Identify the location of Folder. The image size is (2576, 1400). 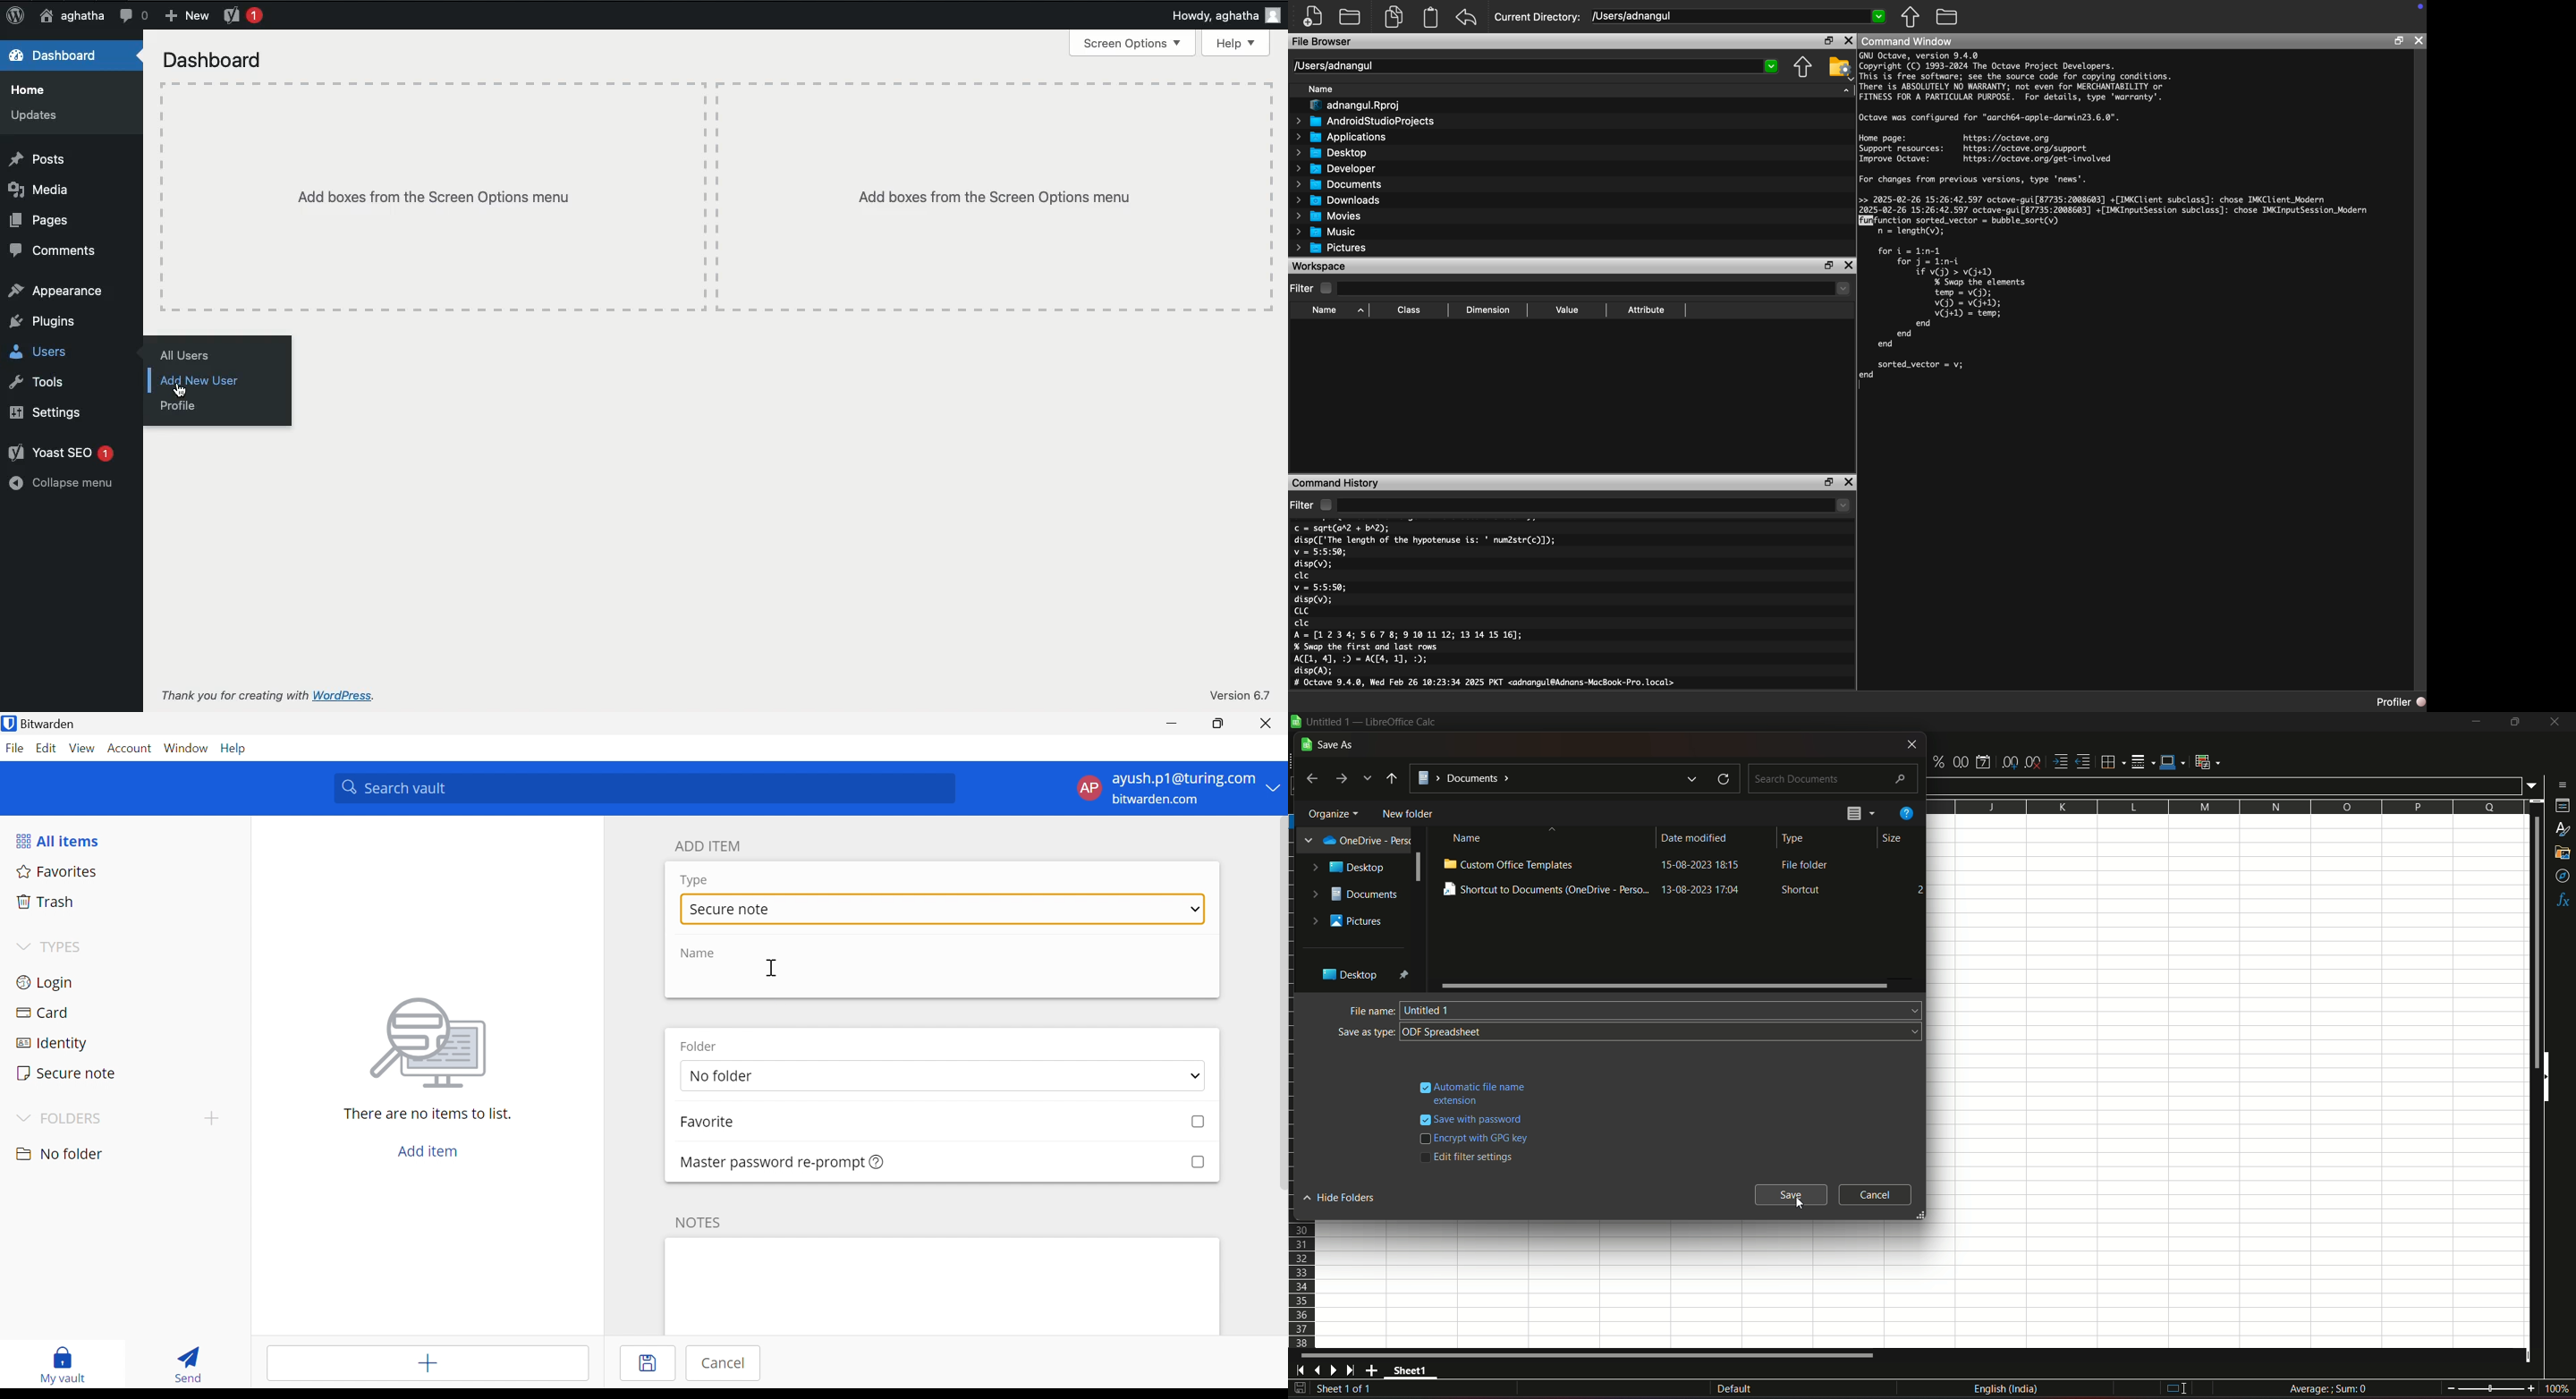
(702, 1046).